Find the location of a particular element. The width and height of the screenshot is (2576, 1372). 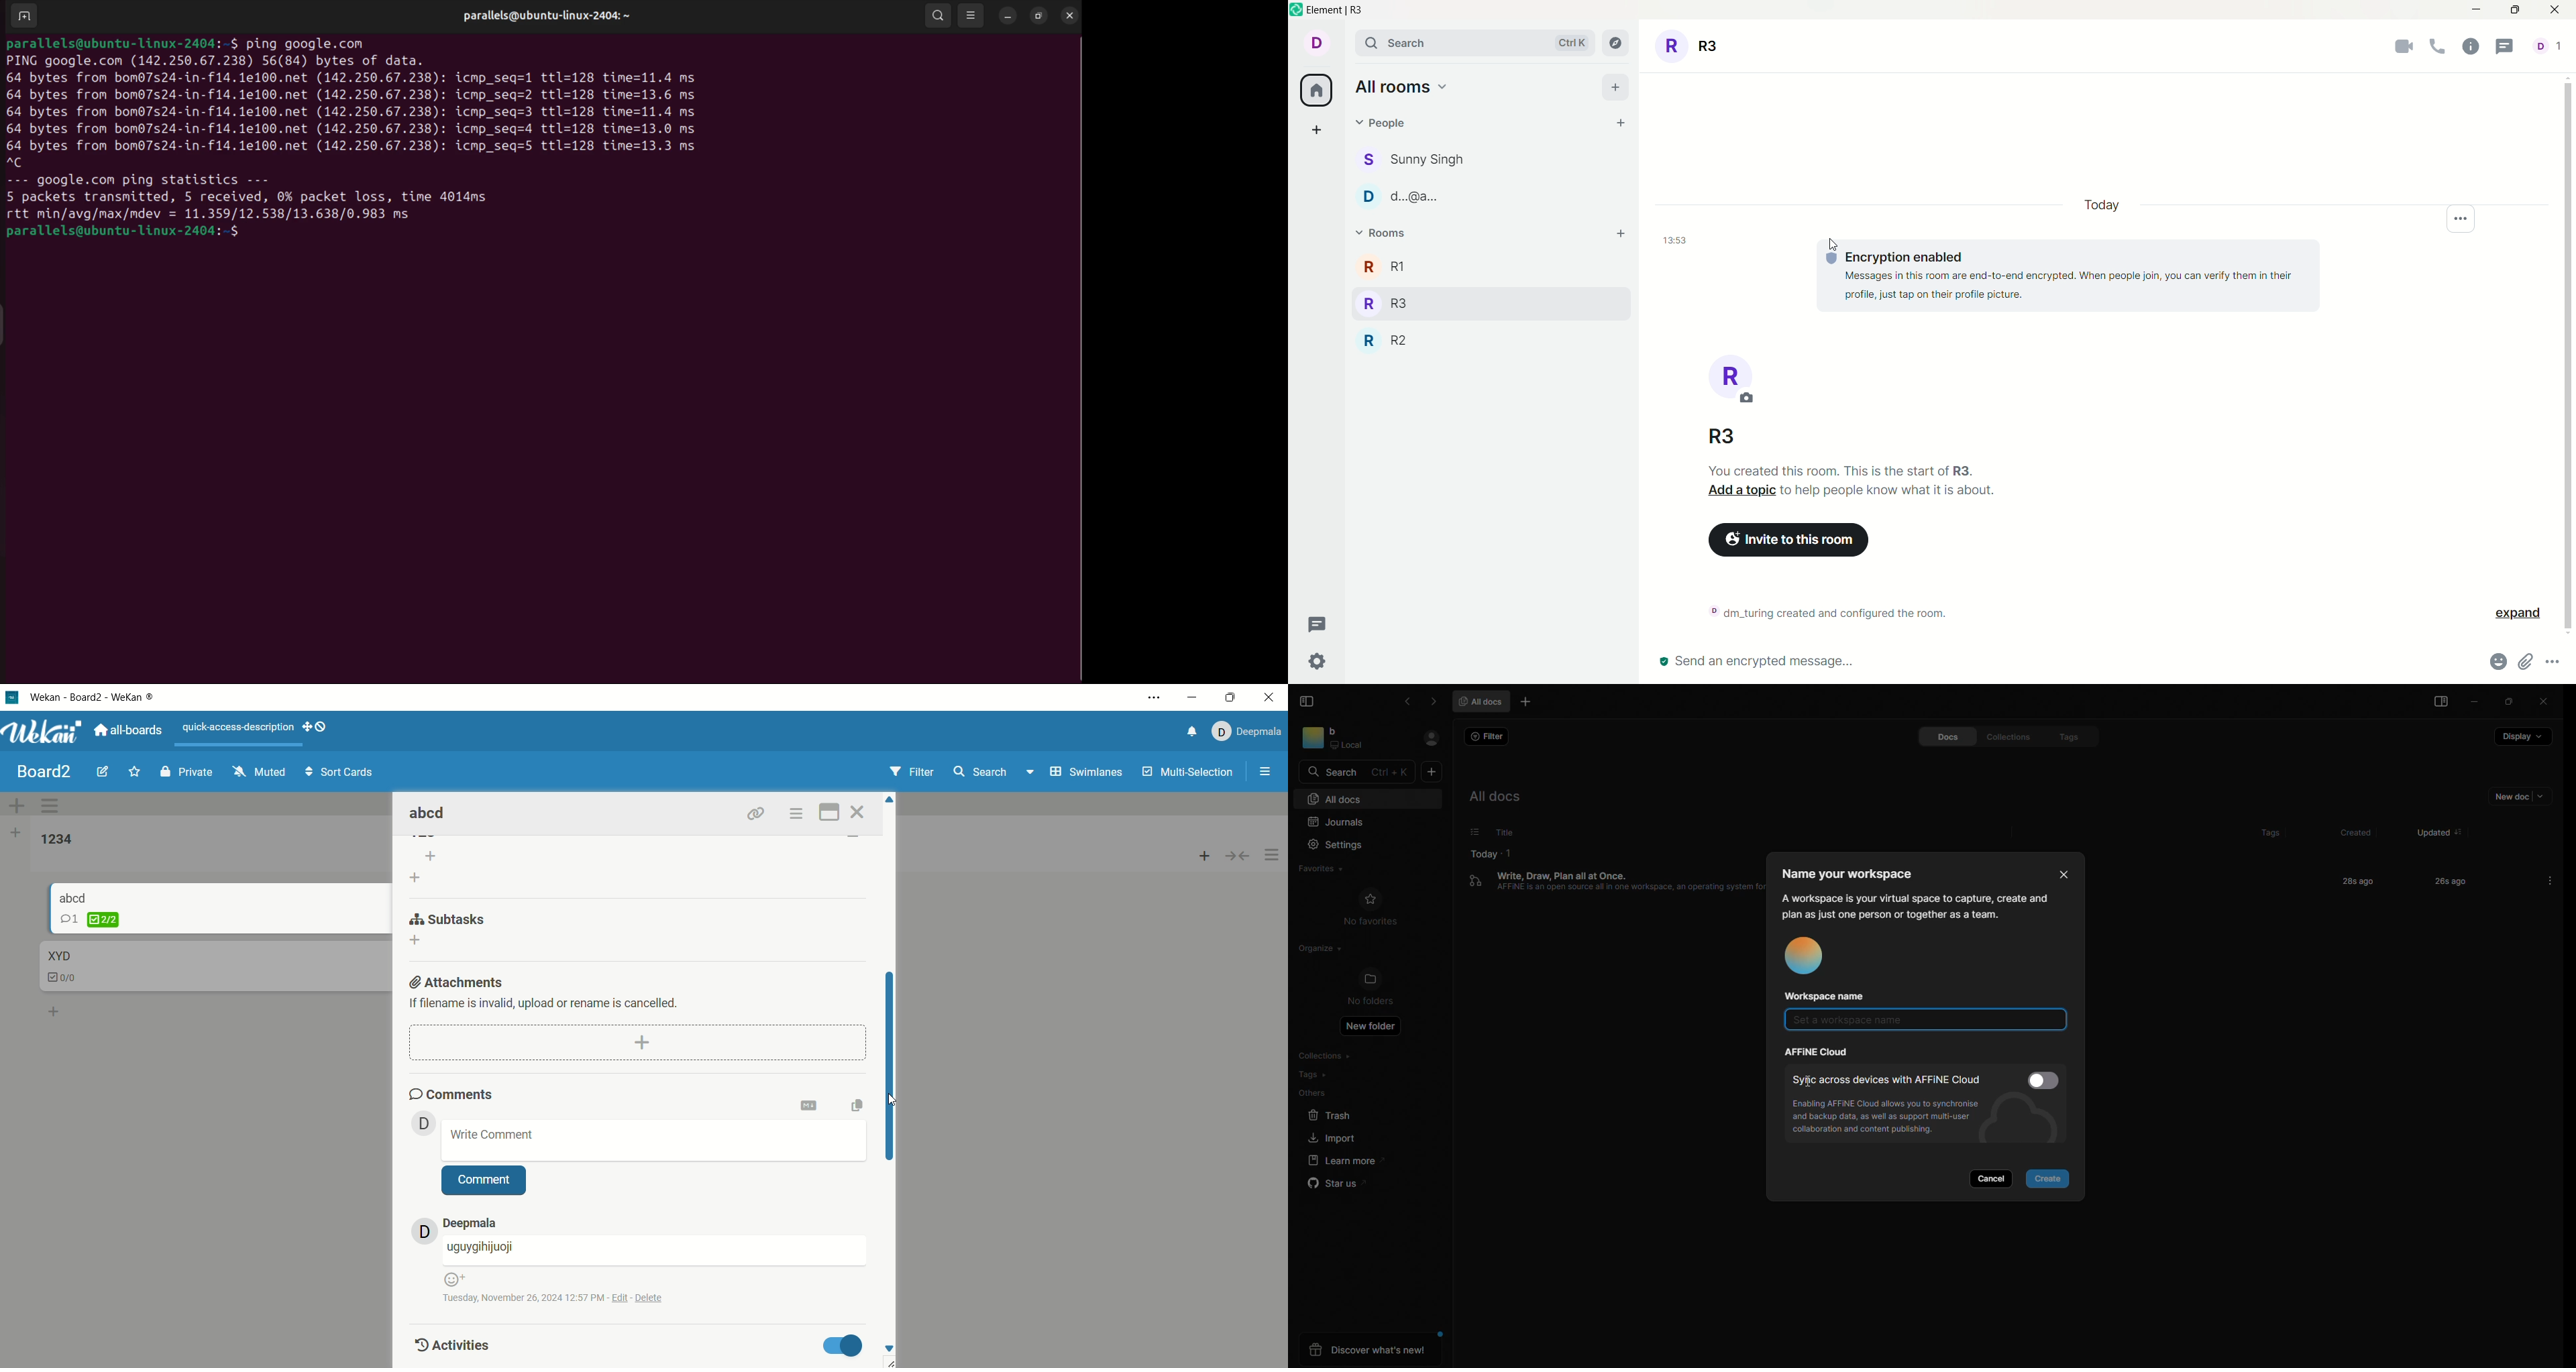

64 bytes from bom poert .net is located at coordinates (226, 149).